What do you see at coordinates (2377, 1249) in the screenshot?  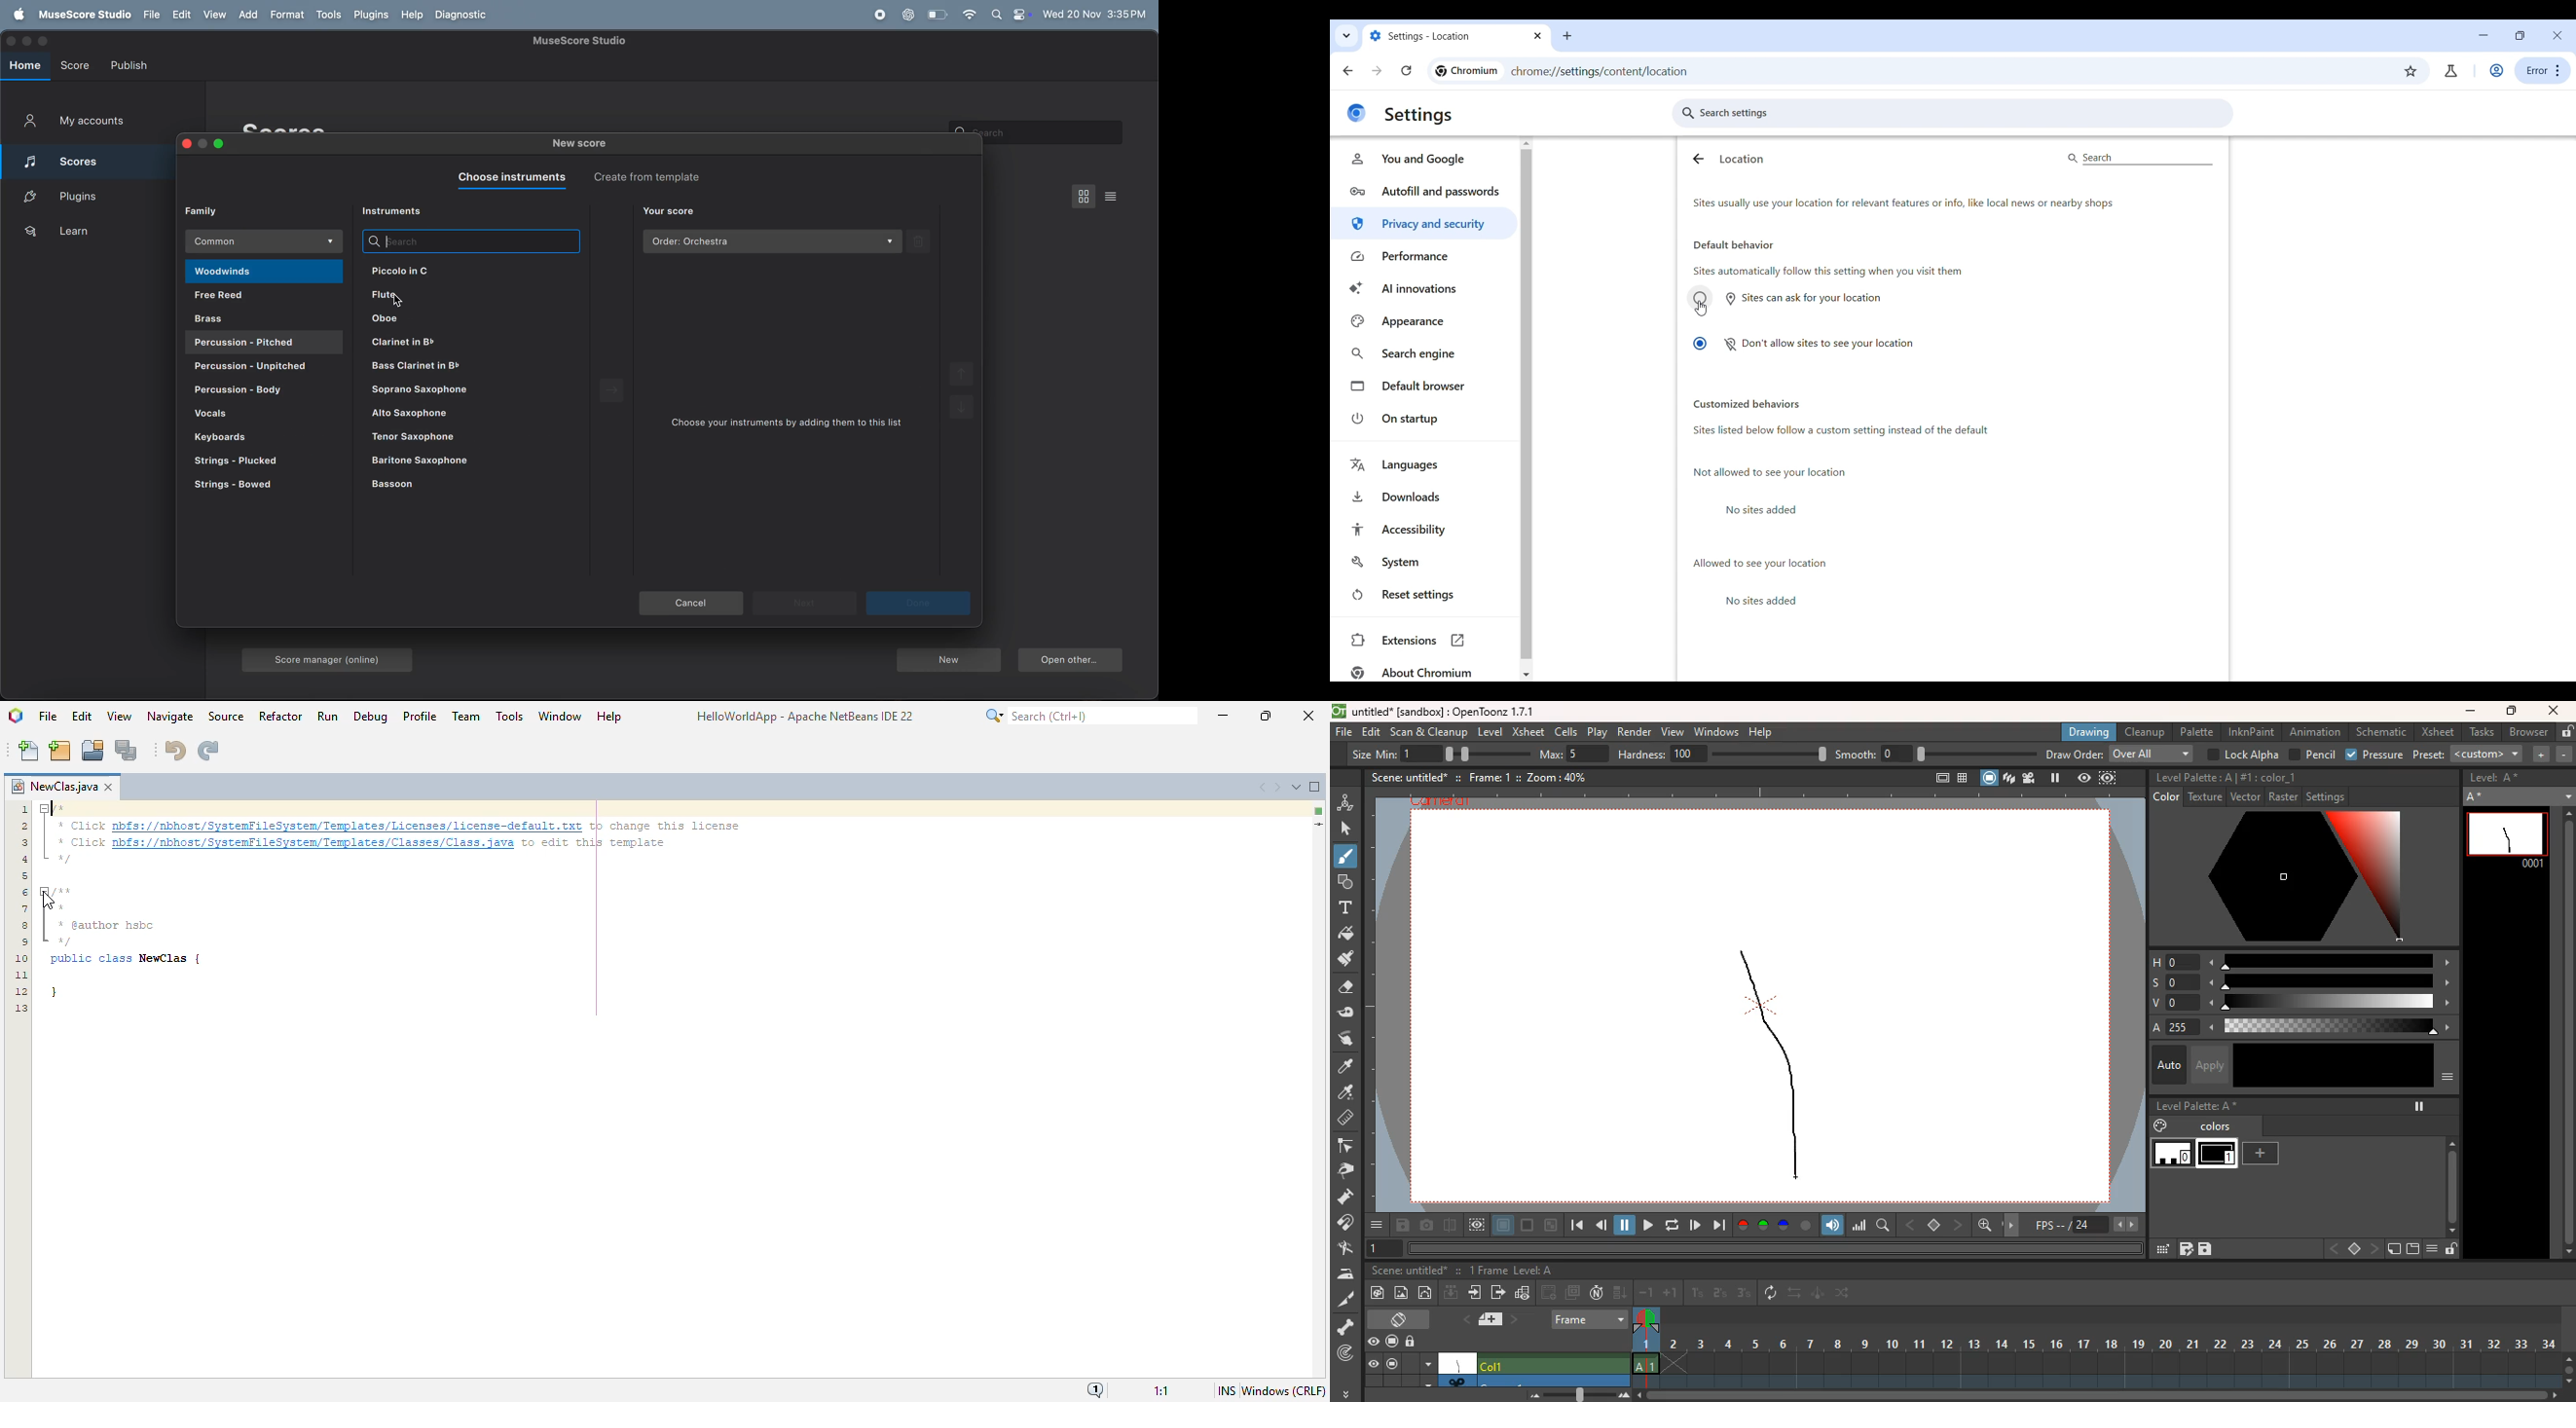 I see `front` at bounding box center [2377, 1249].